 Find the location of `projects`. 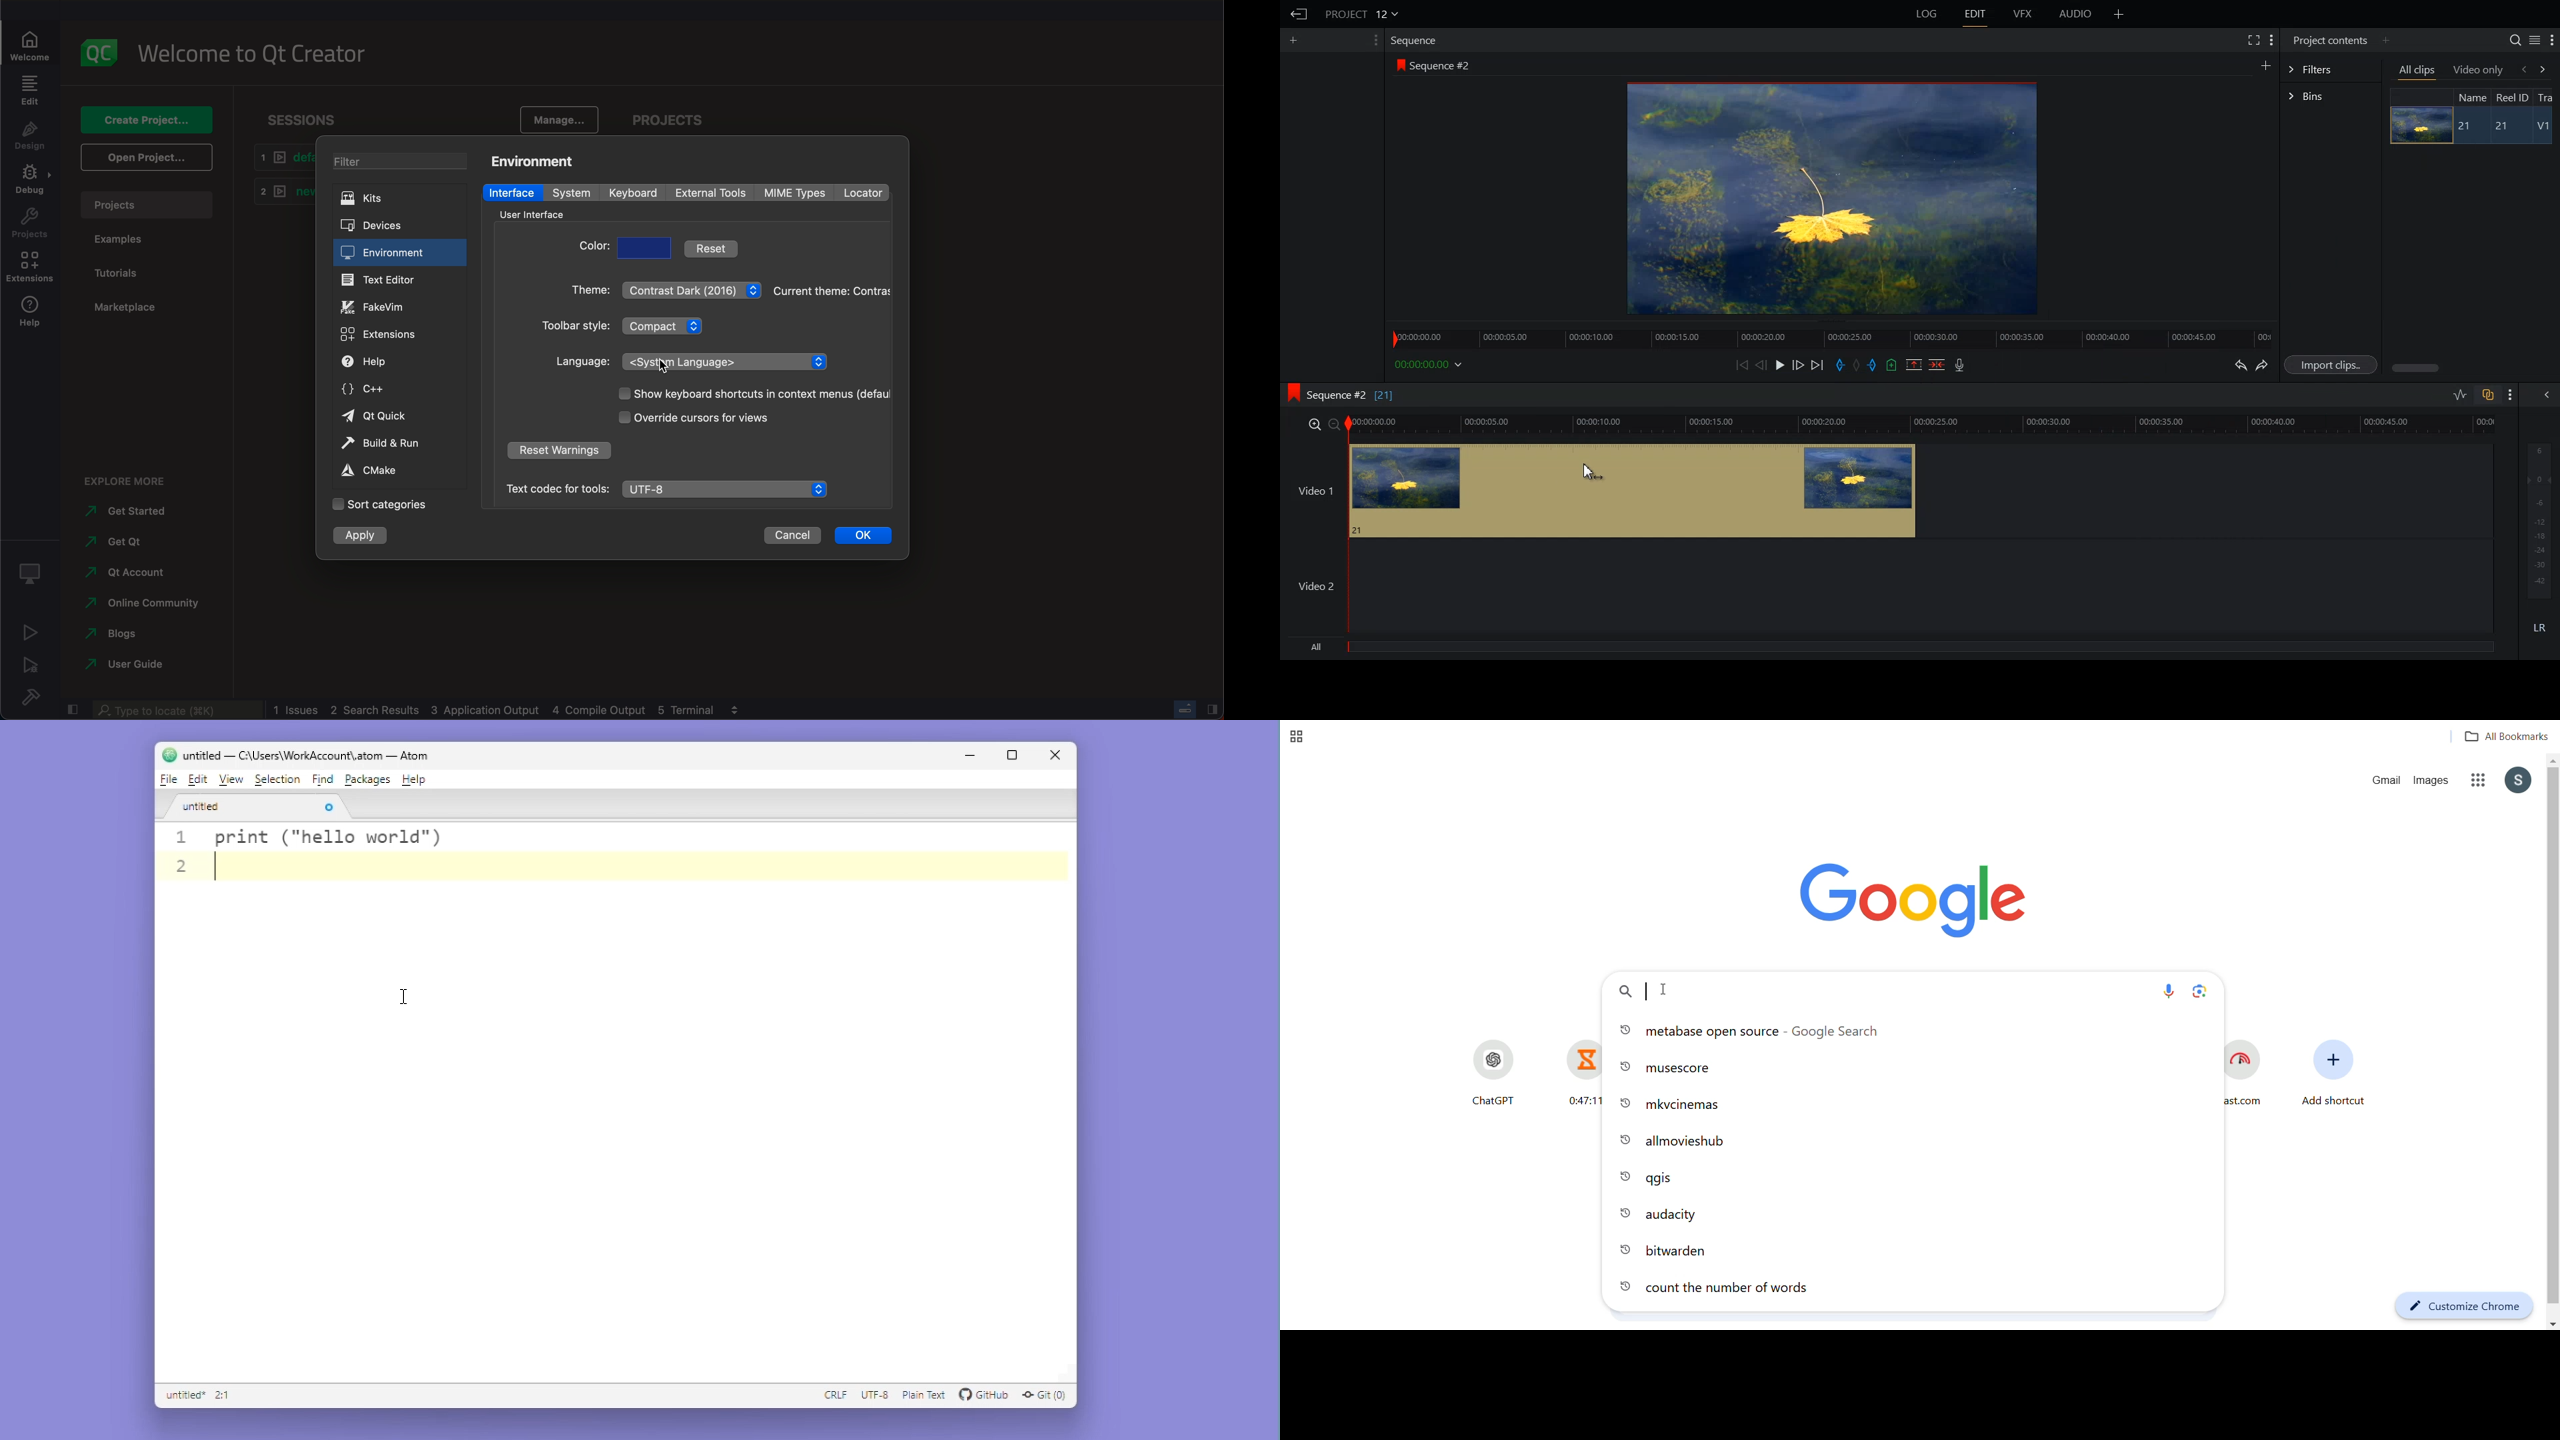

projects is located at coordinates (145, 205).